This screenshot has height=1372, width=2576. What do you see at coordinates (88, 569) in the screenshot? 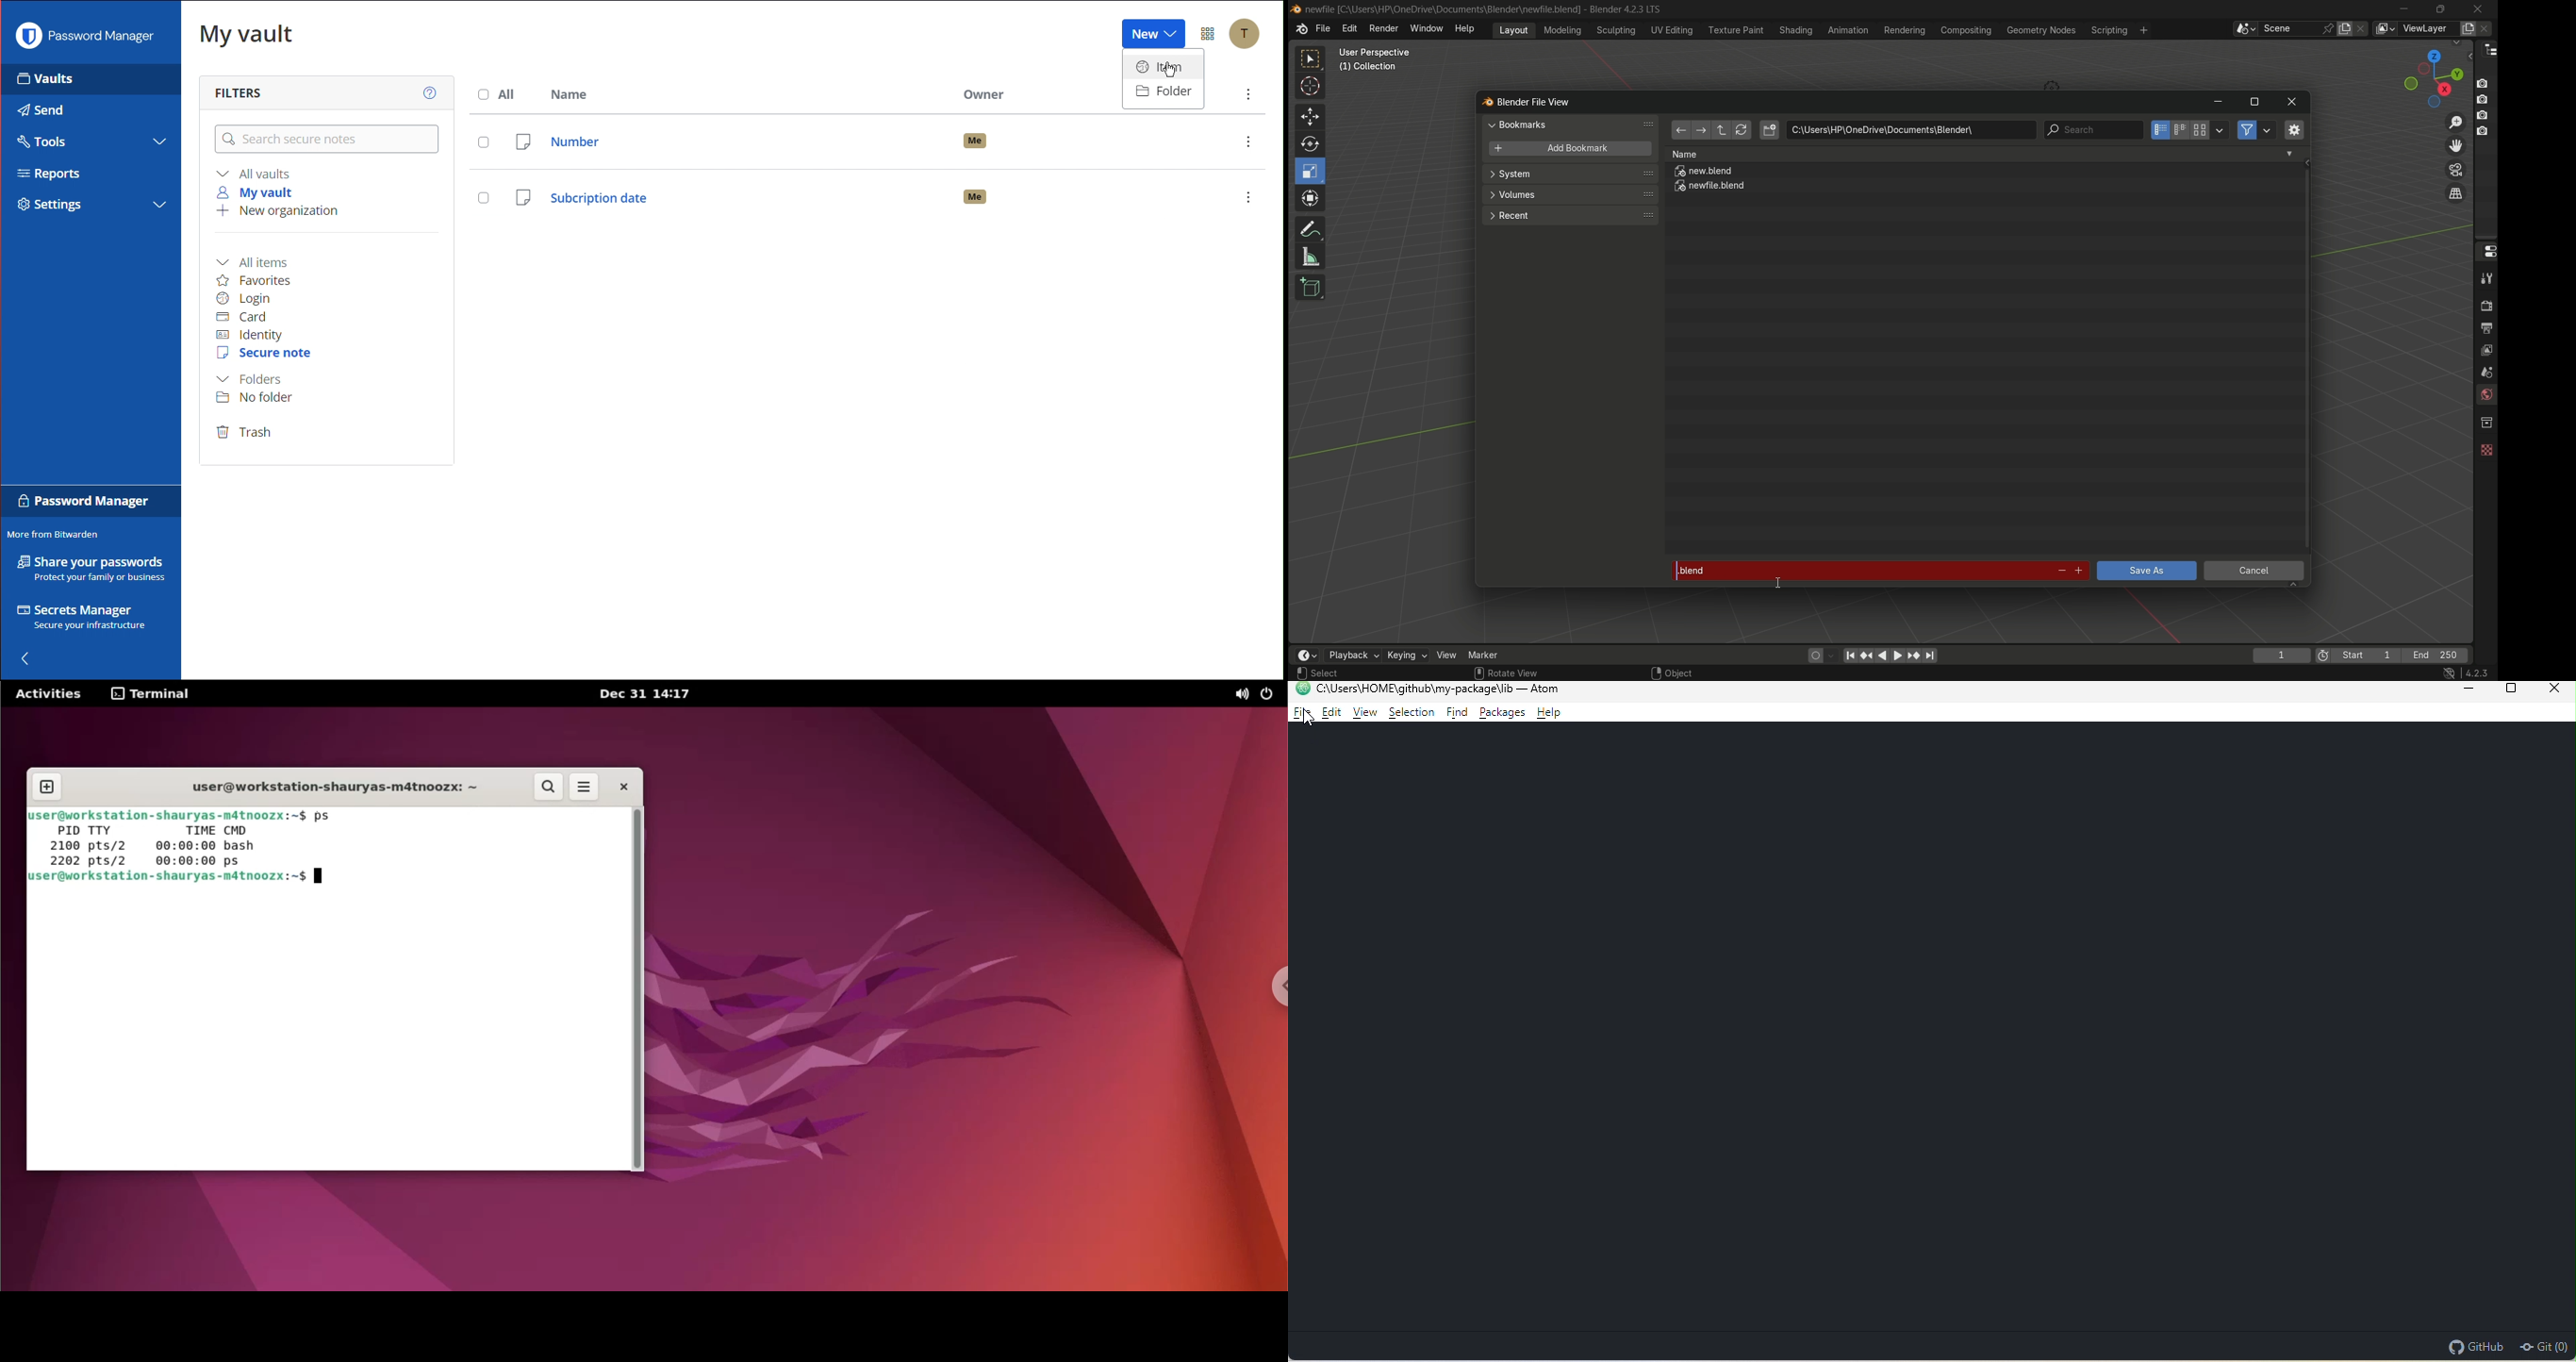
I see `Share your passwords` at bounding box center [88, 569].